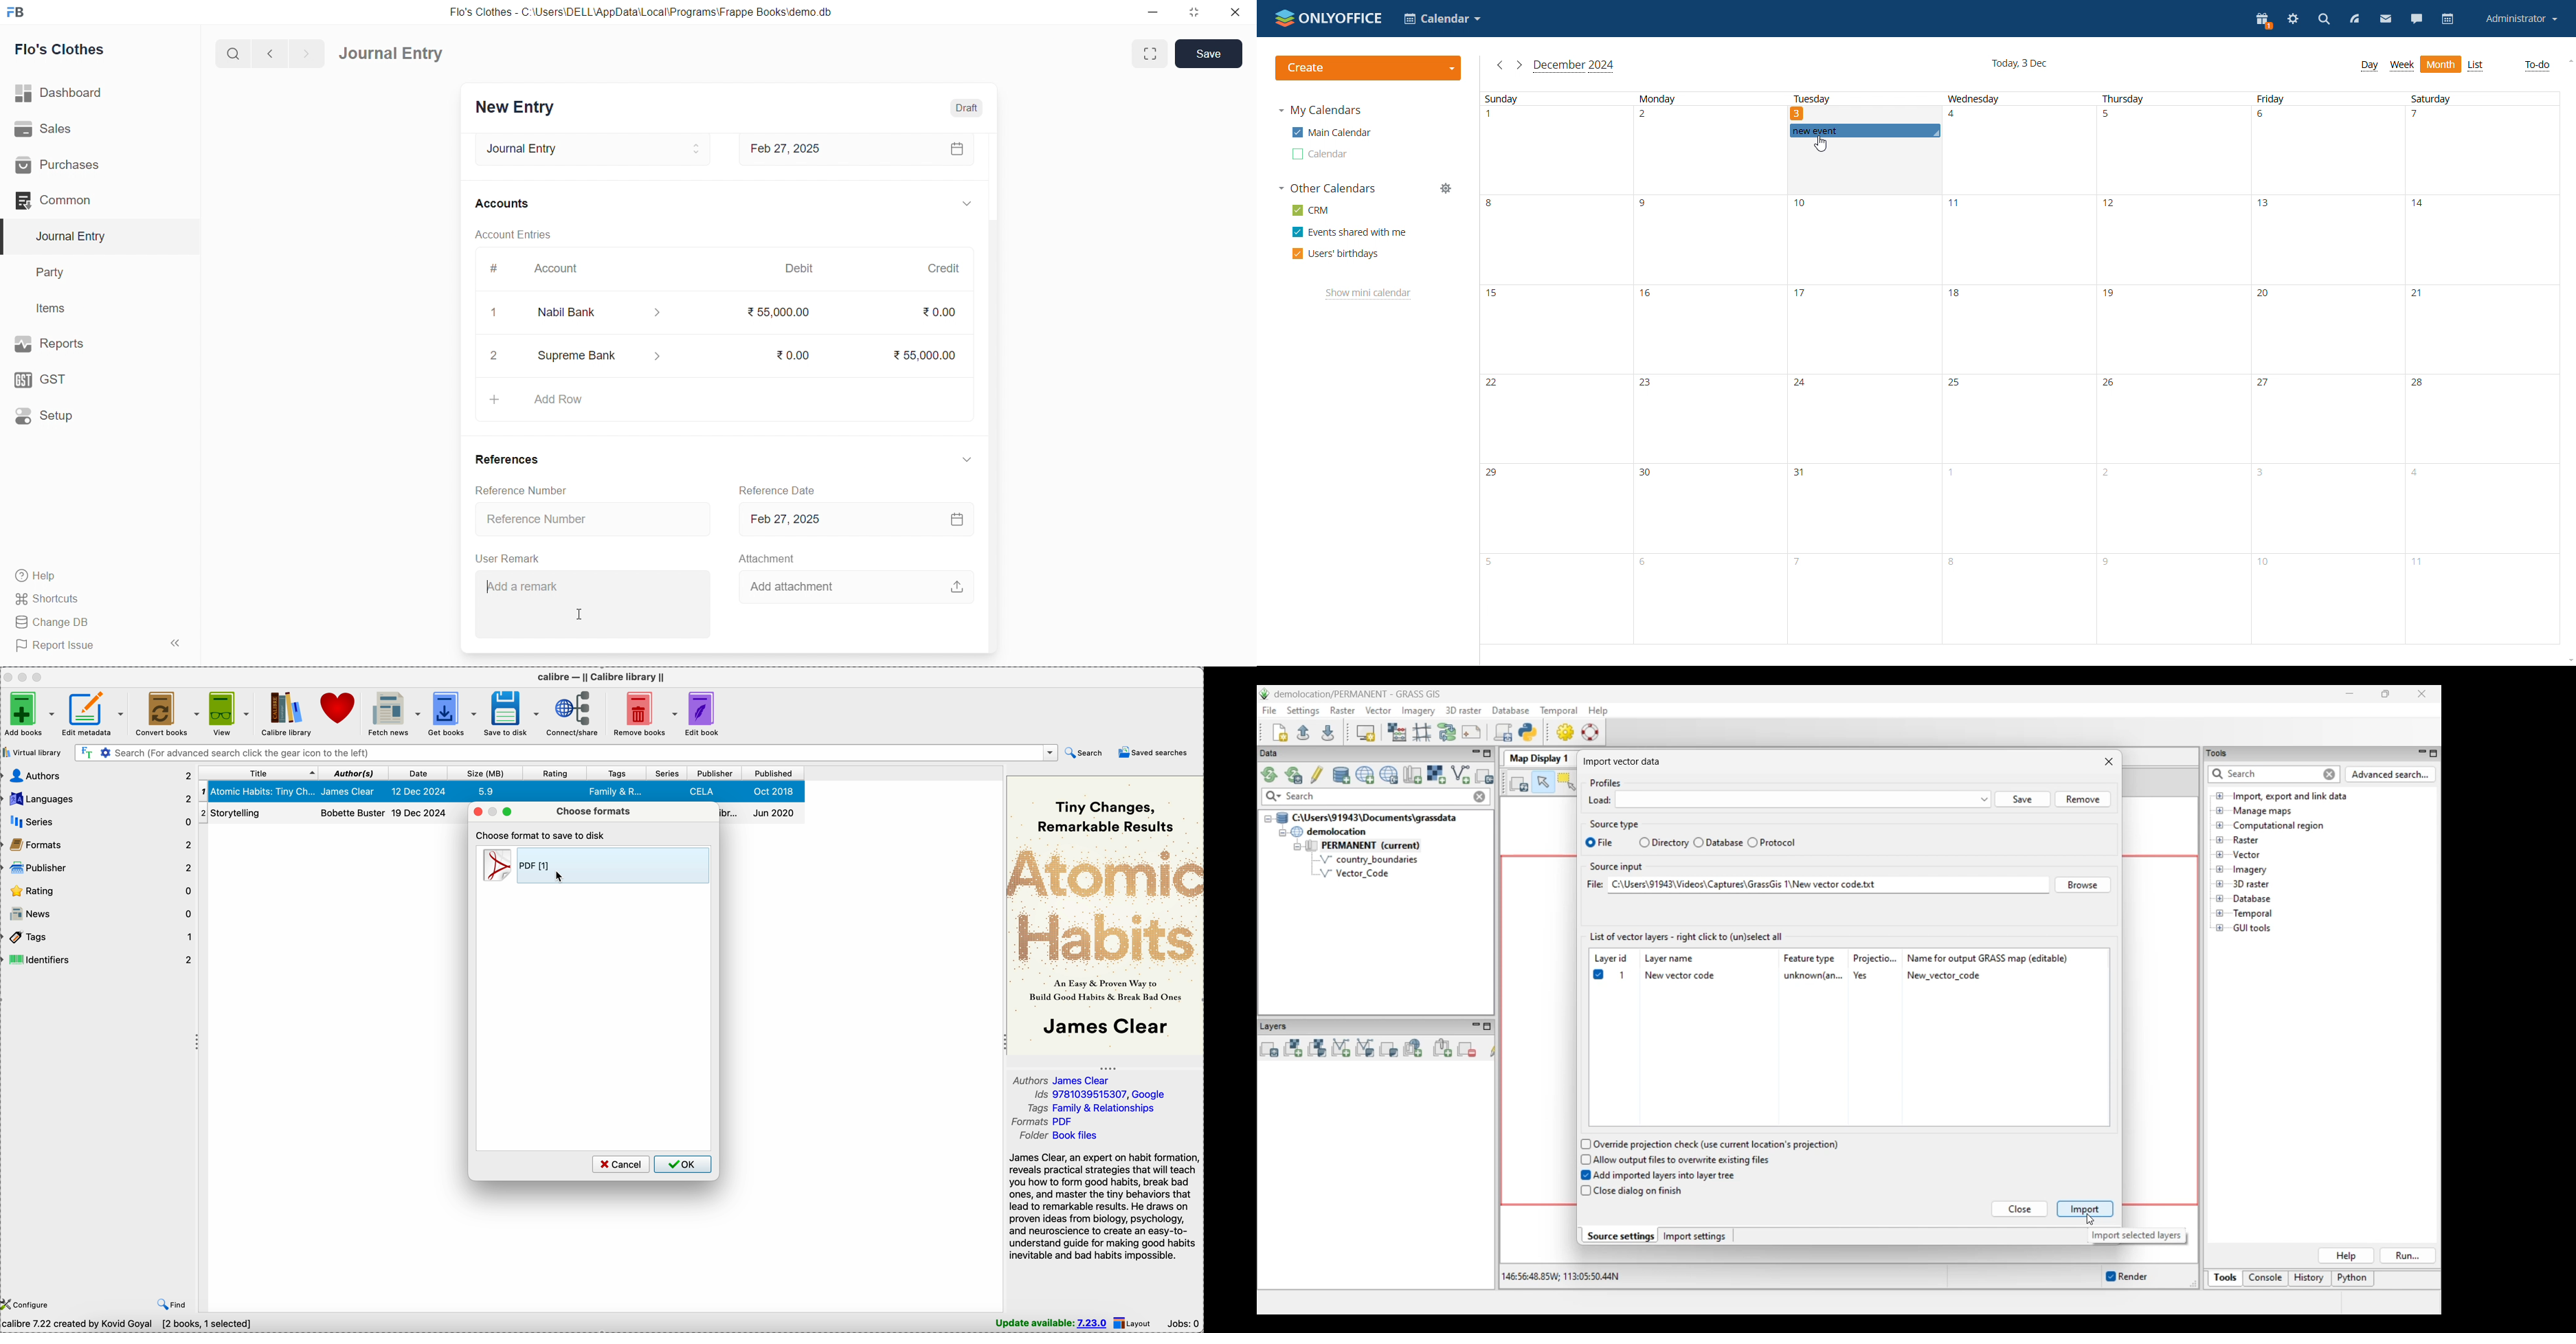  I want to click on Draft, so click(968, 107).